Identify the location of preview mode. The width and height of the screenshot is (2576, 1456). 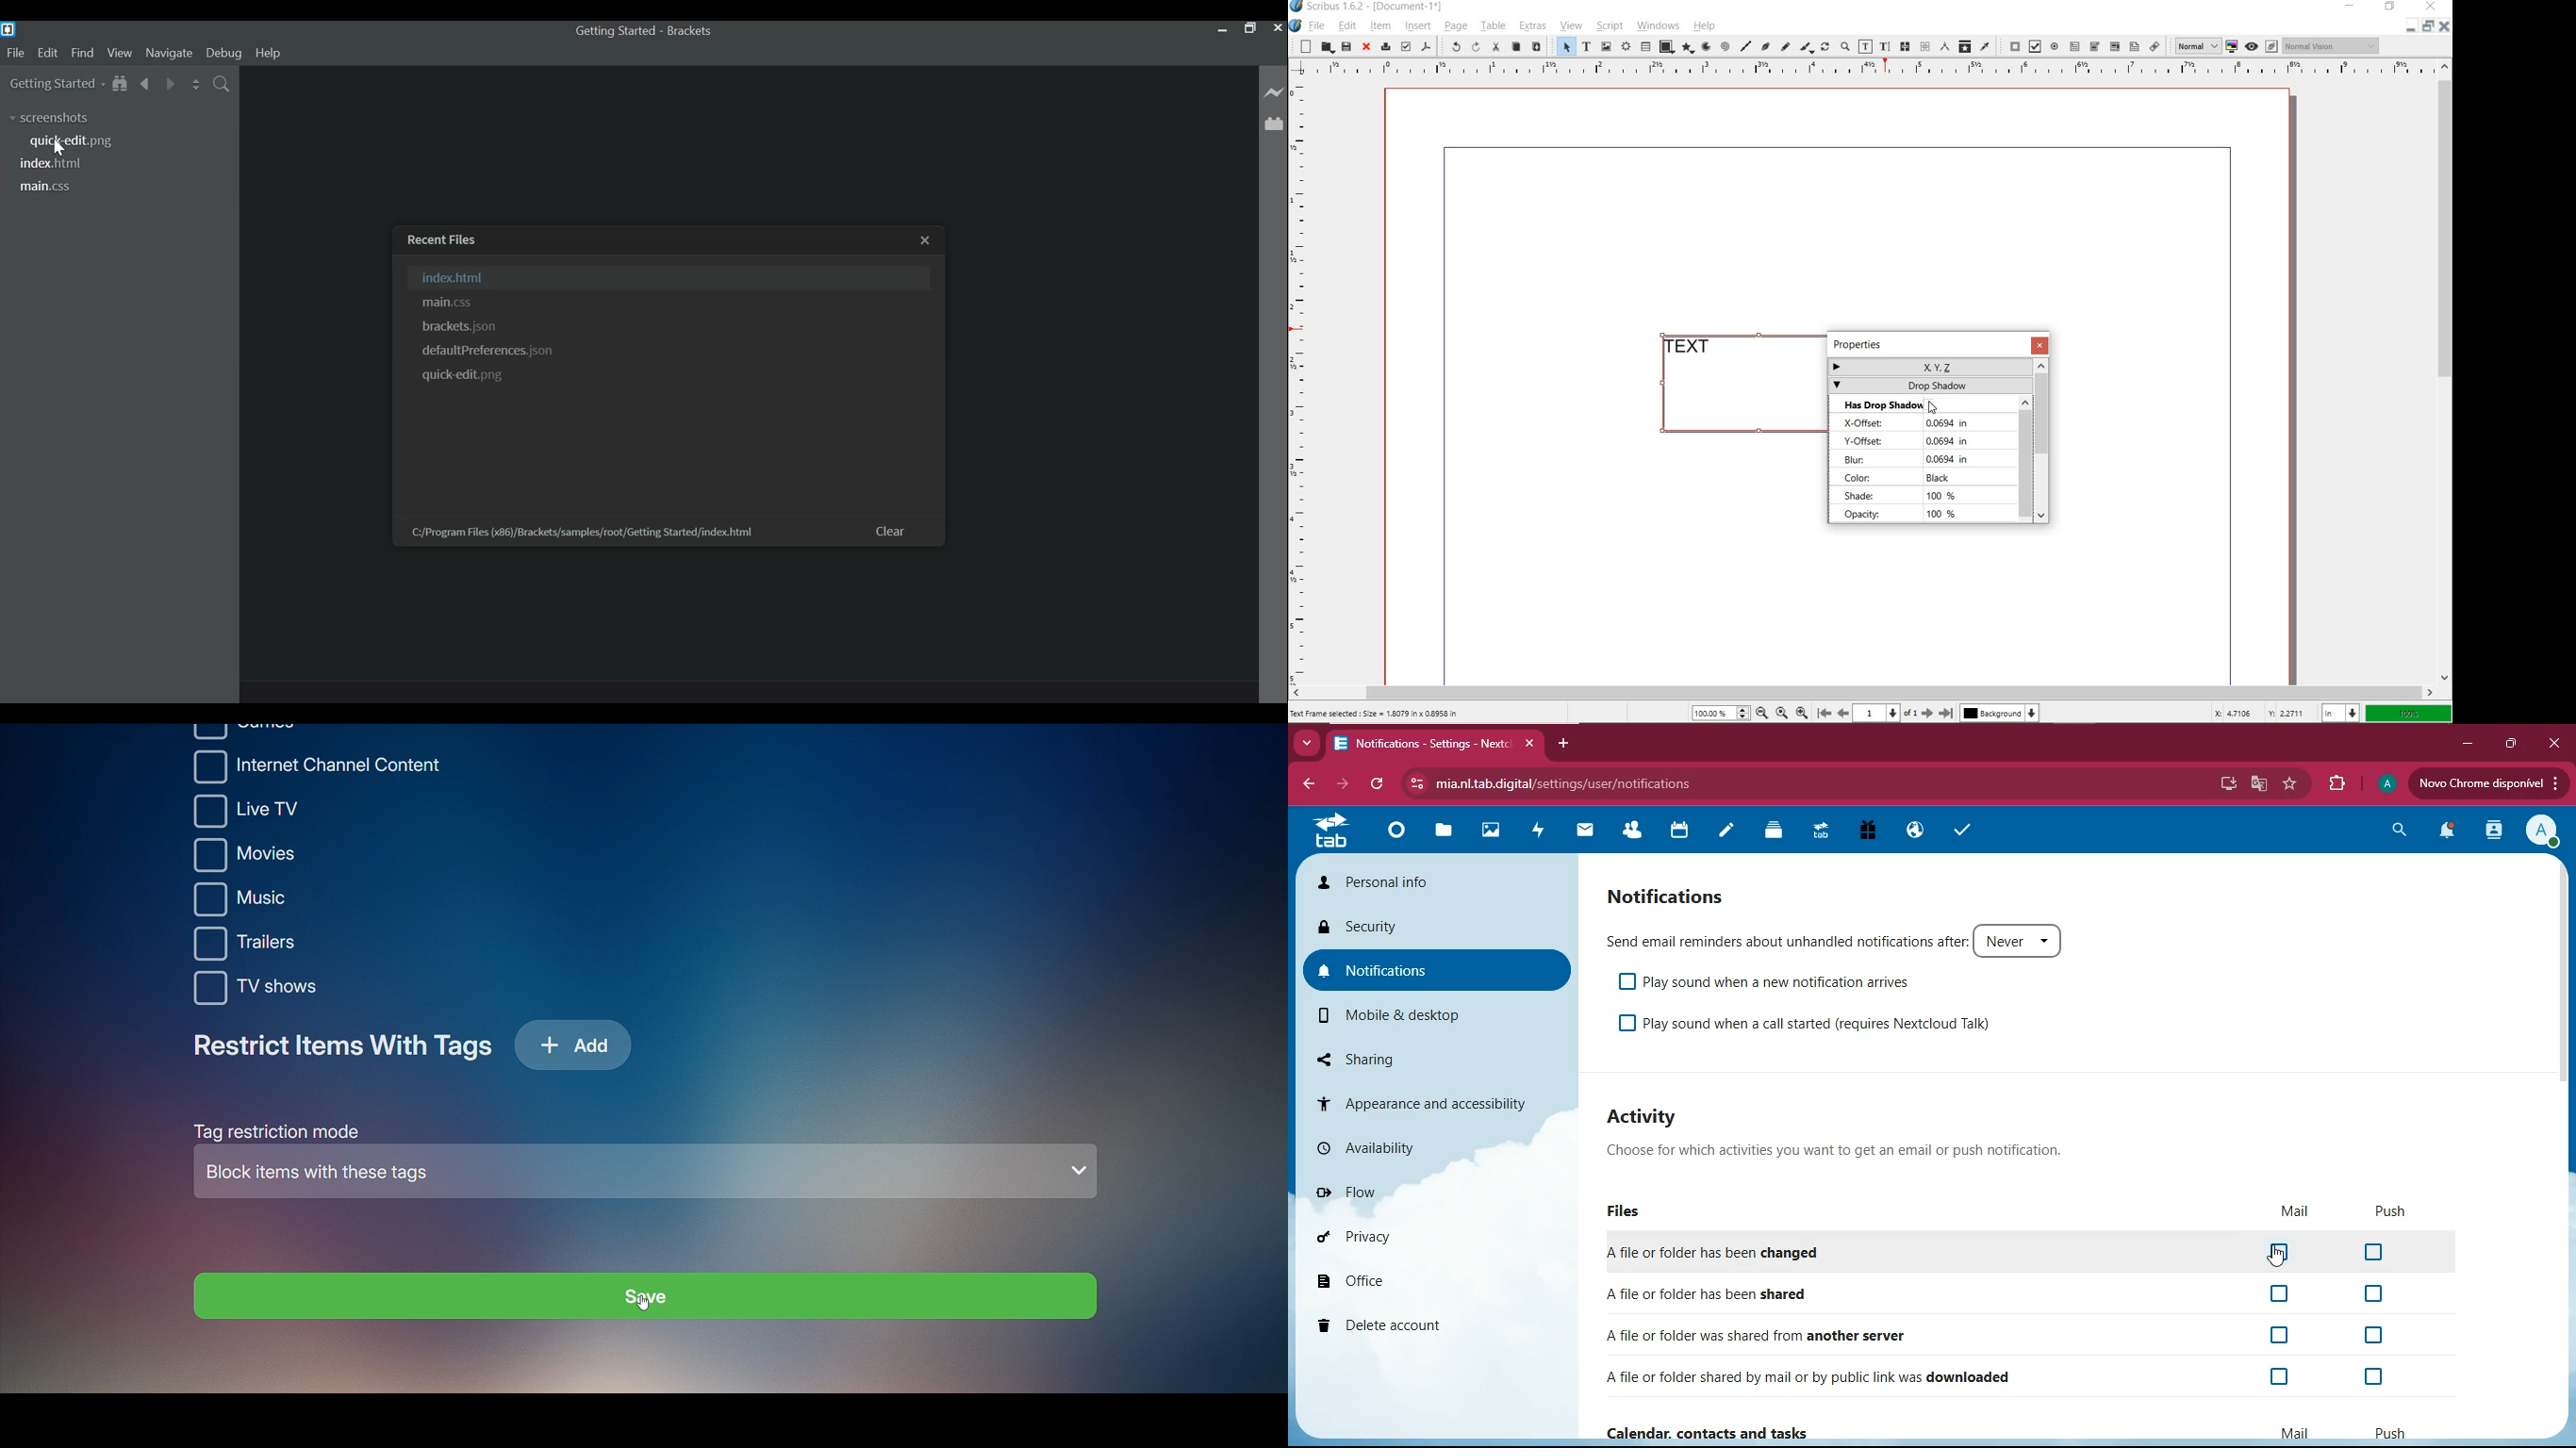
(2252, 46).